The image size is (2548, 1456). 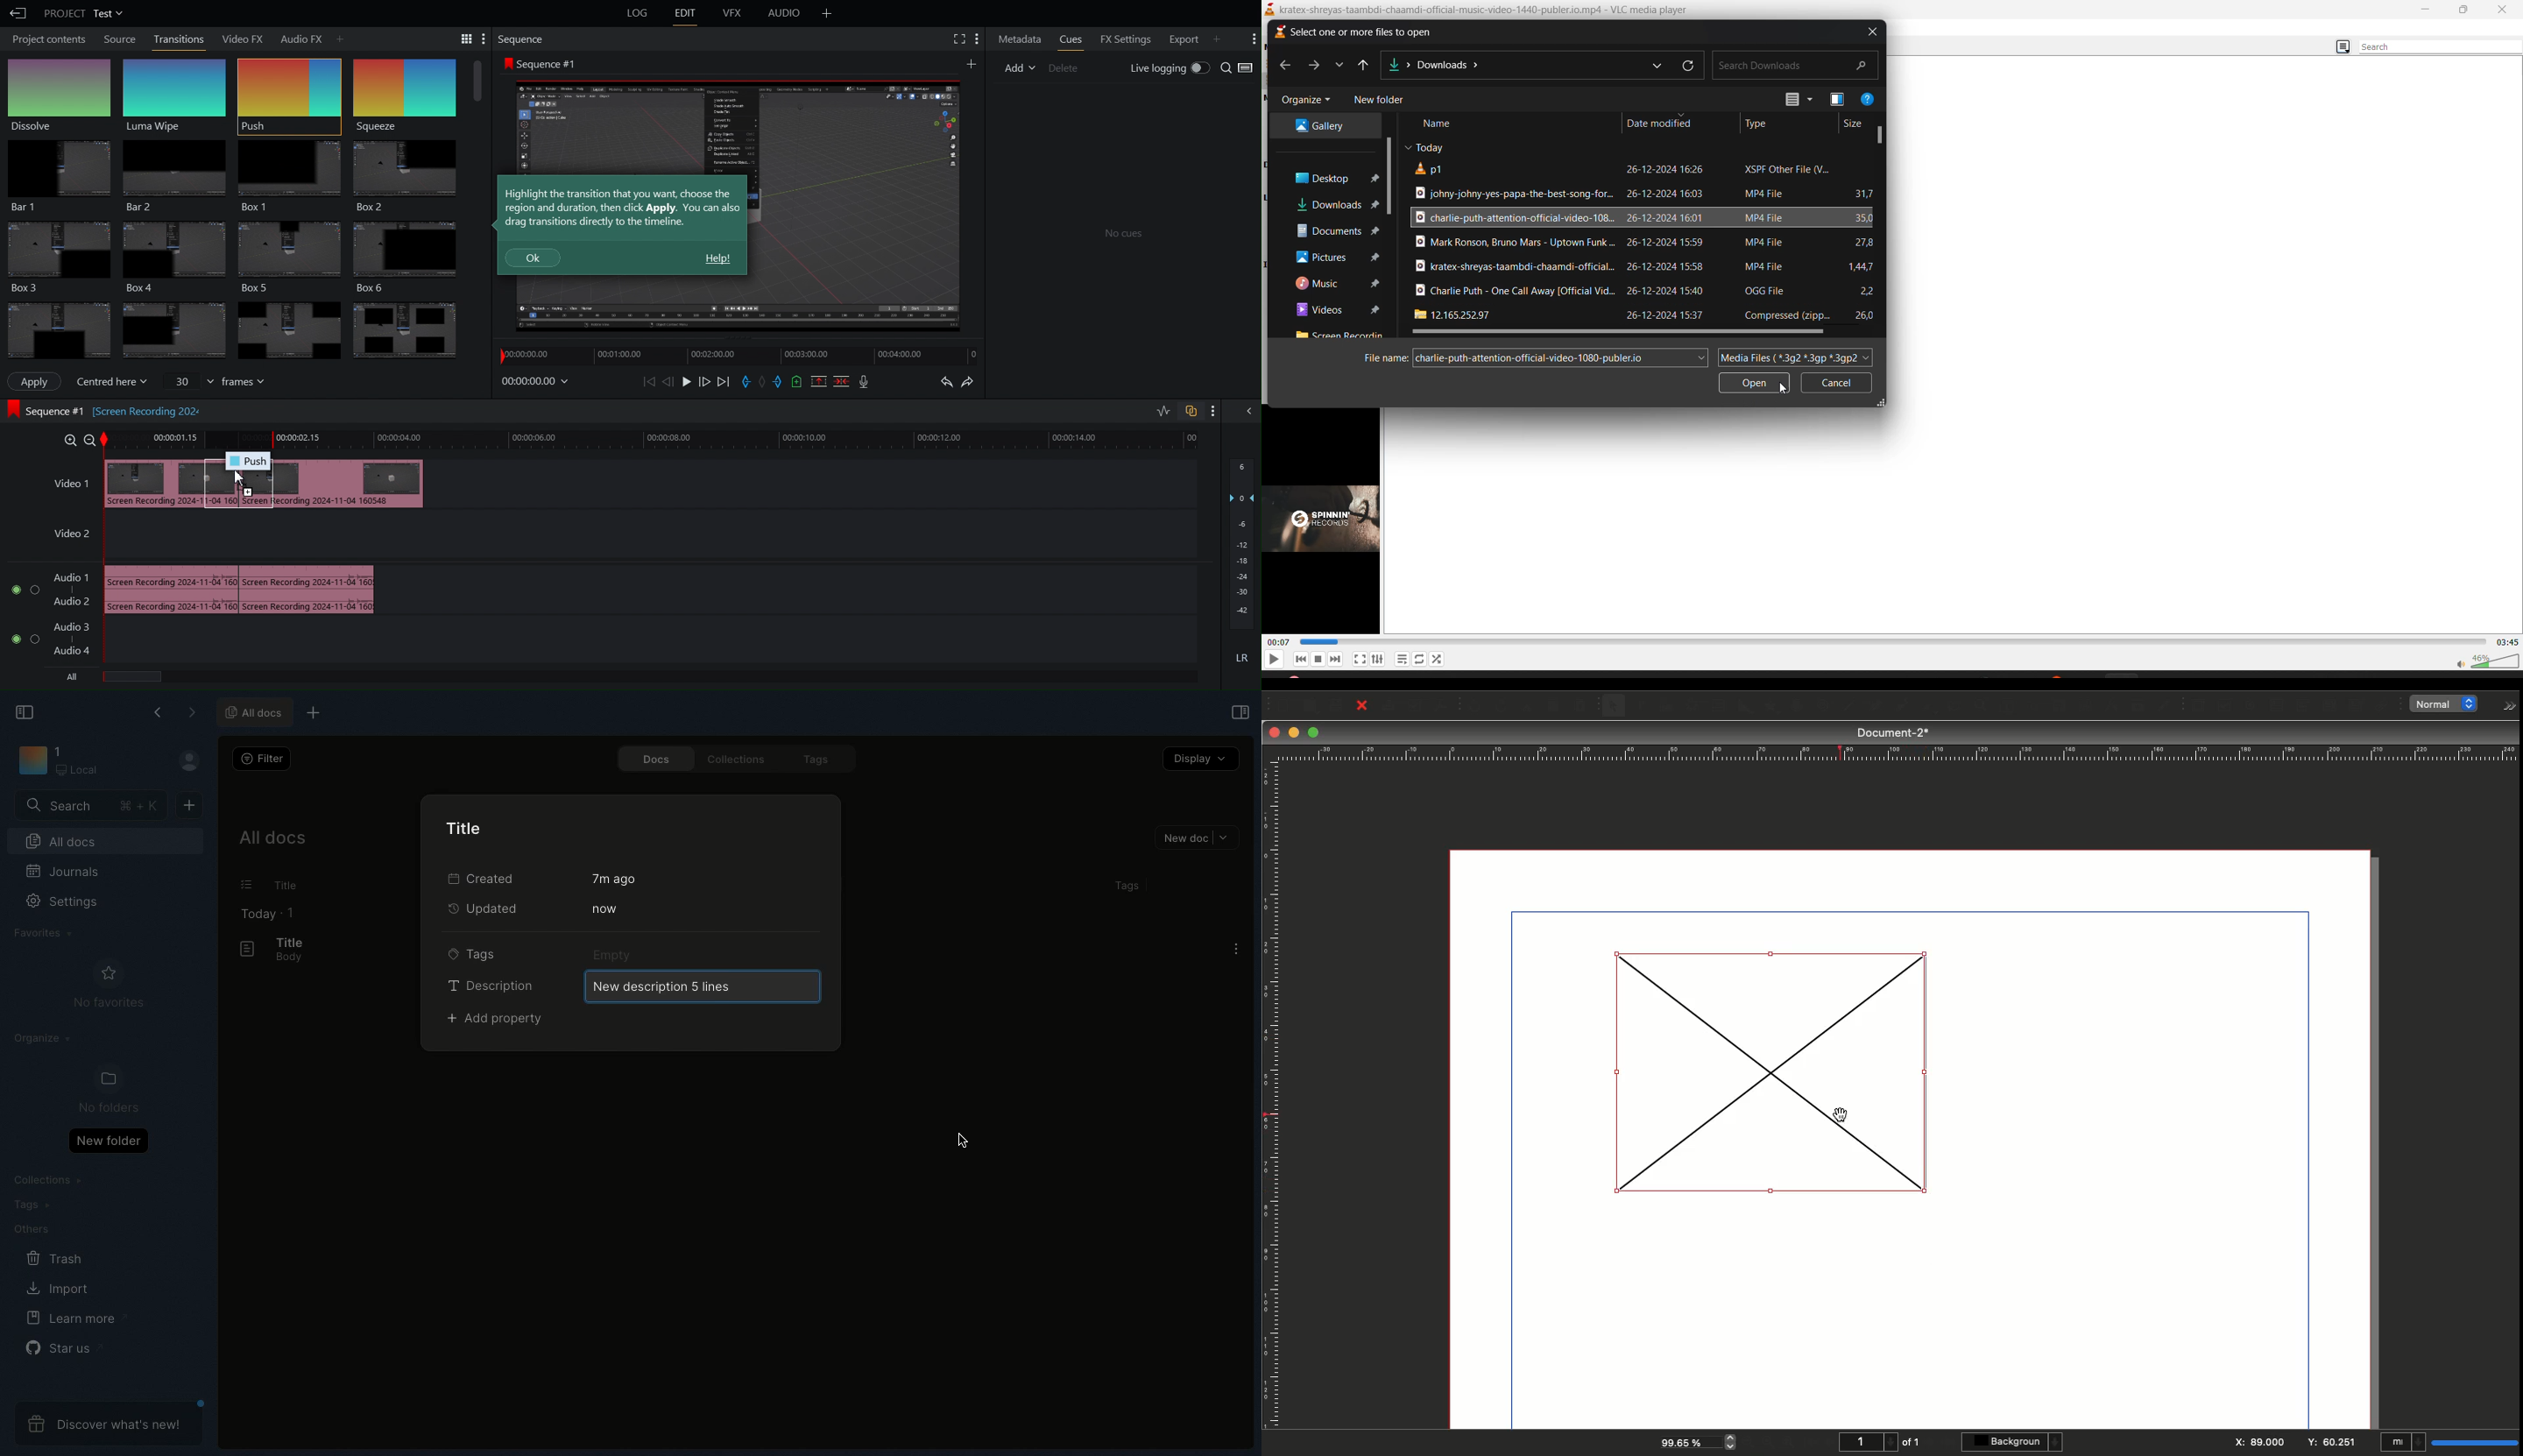 What do you see at coordinates (1510, 194) in the screenshot?
I see `file title` at bounding box center [1510, 194].